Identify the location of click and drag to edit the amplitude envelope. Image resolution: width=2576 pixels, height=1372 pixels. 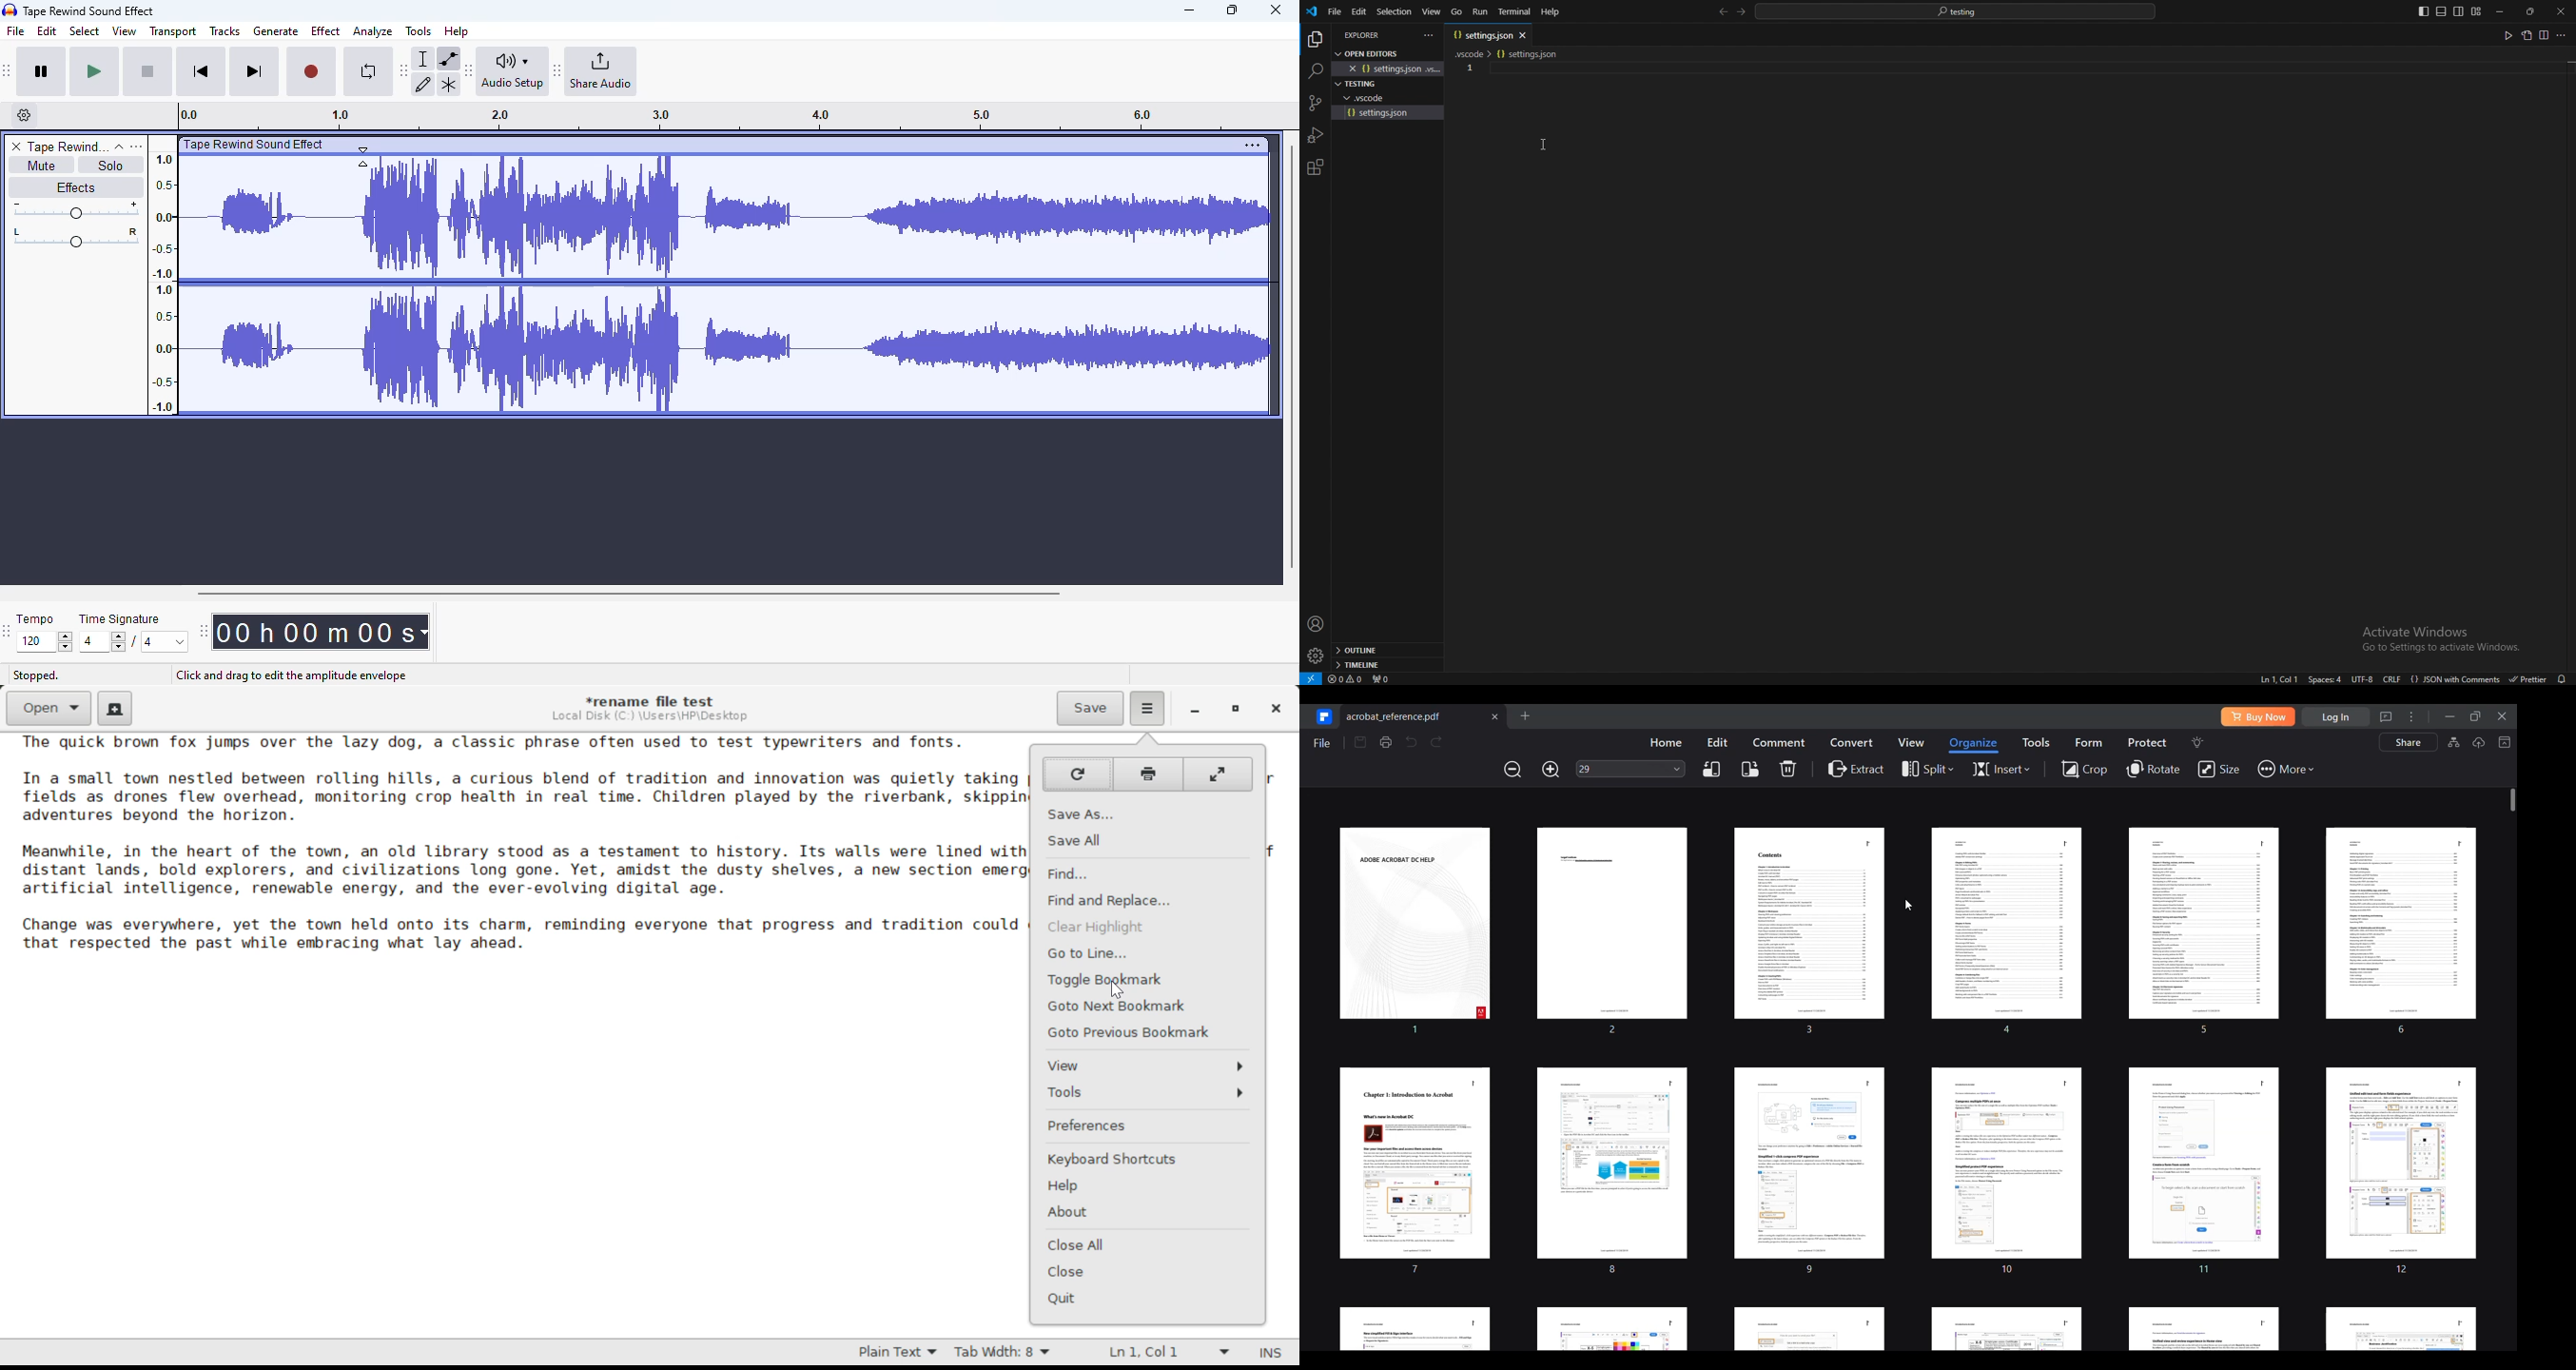
(291, 676).